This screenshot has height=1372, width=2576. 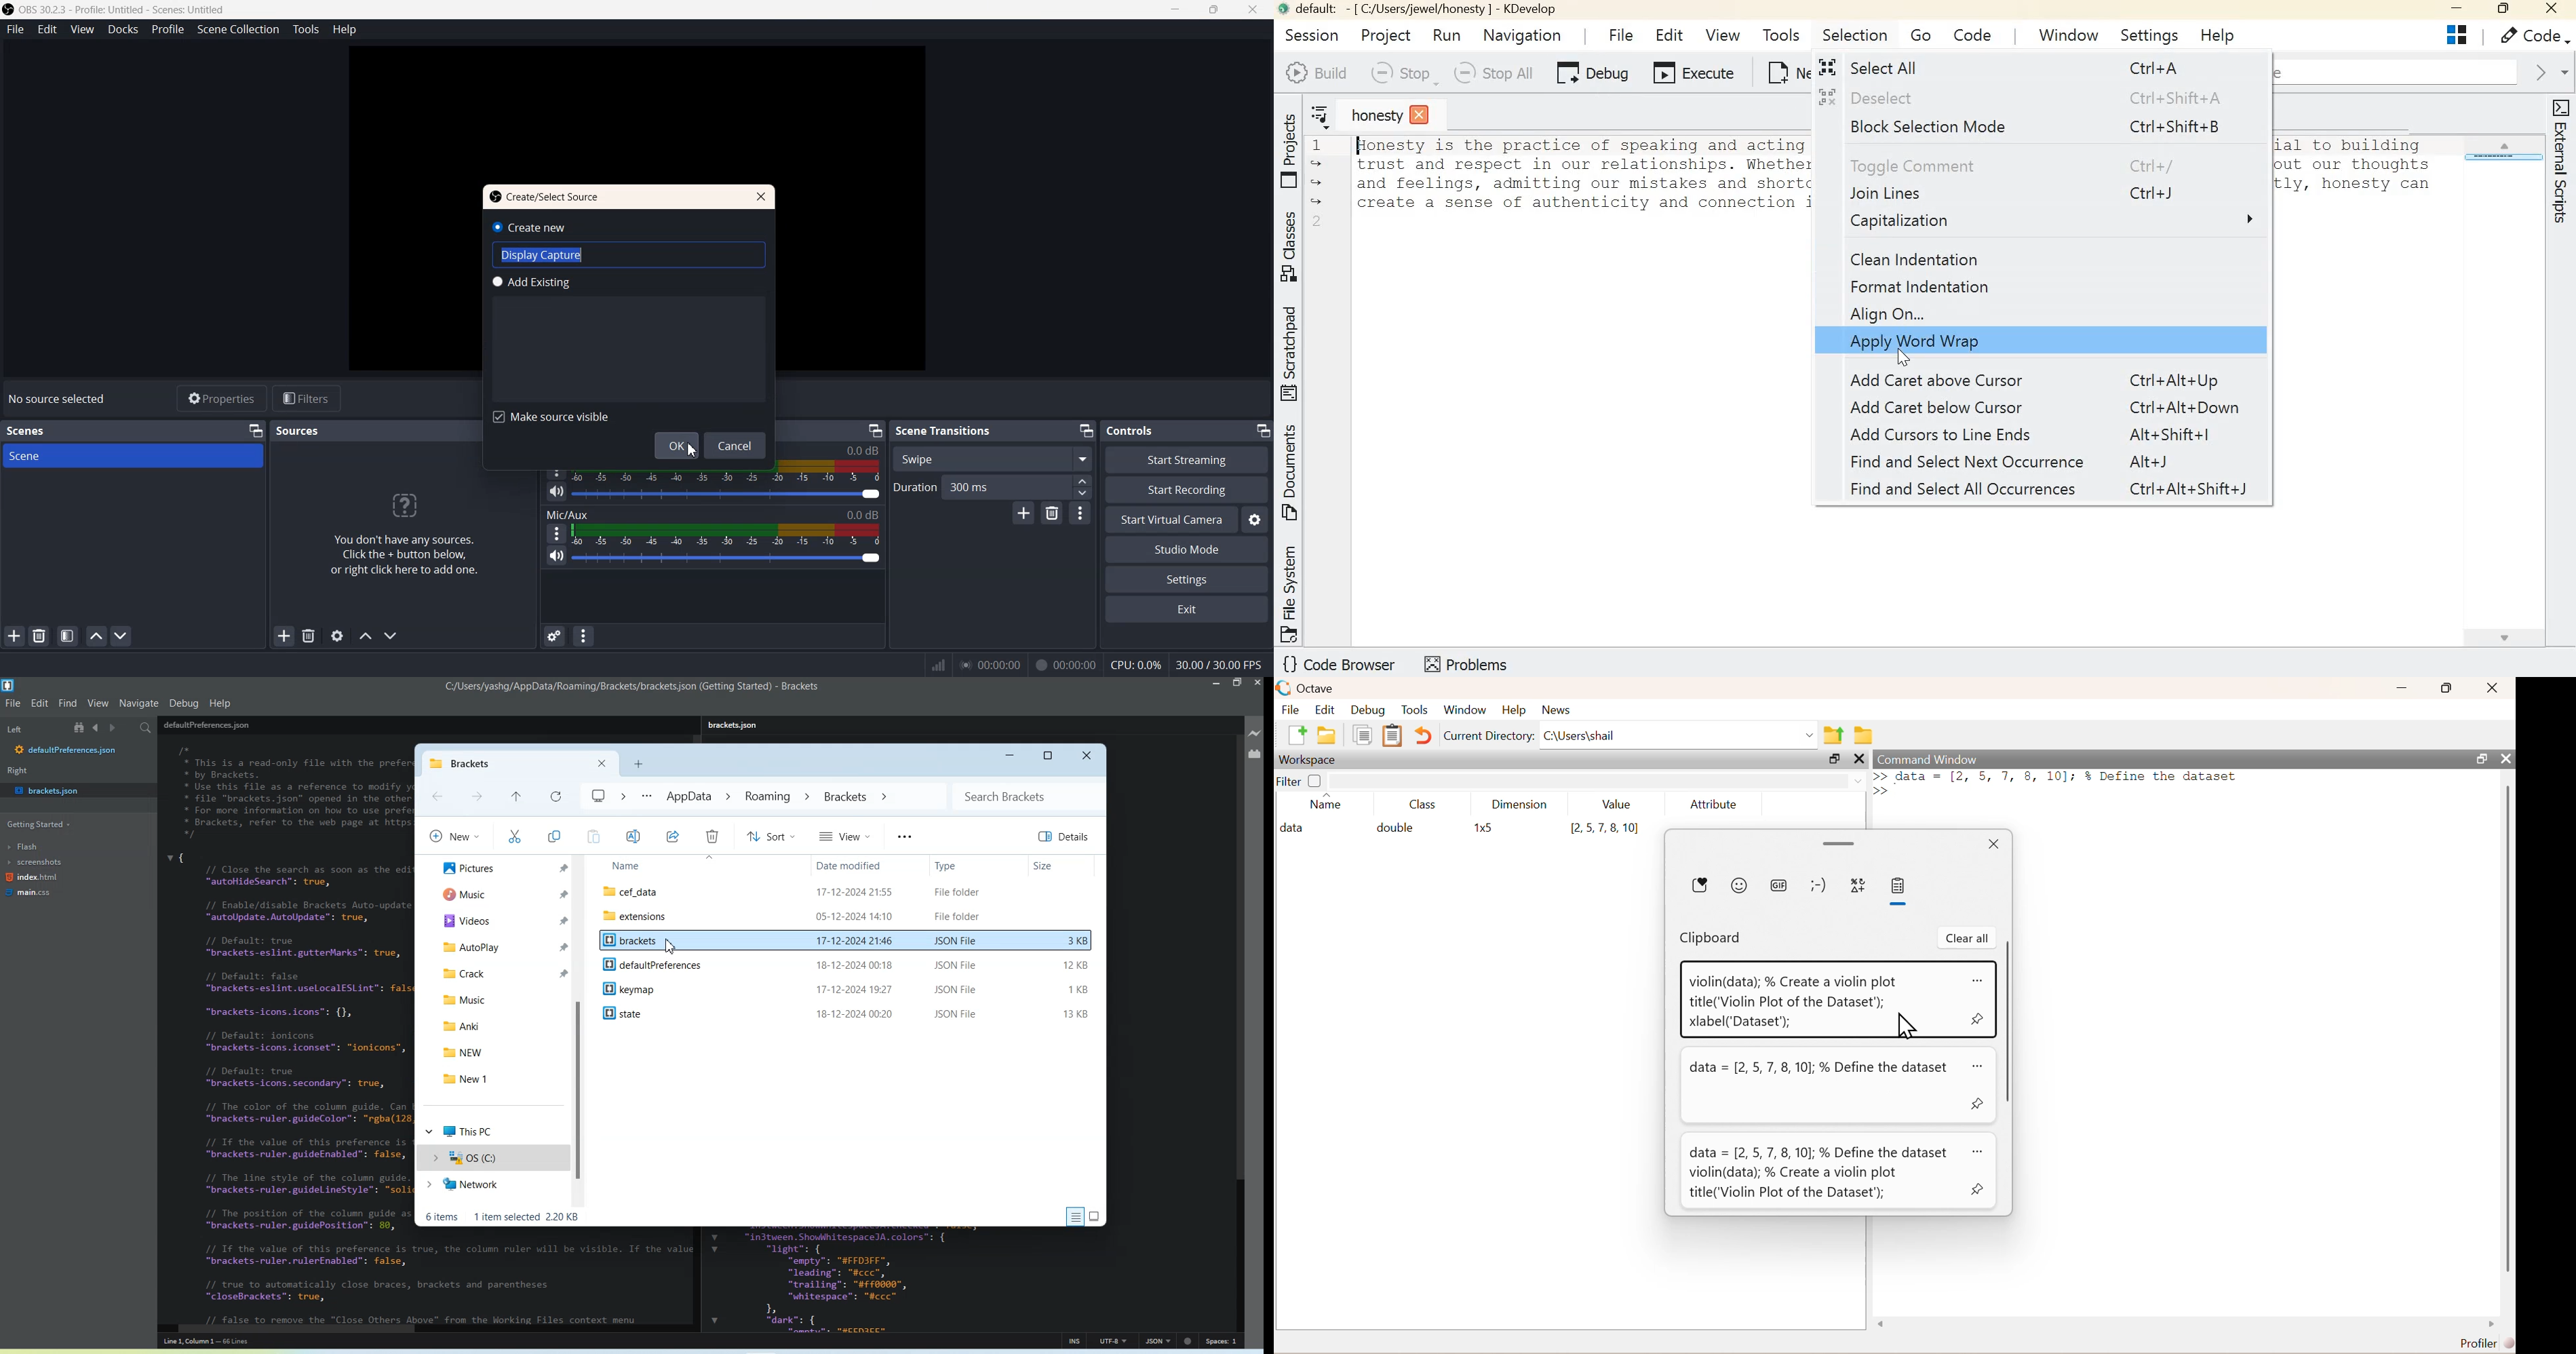 What do you see at coordinates (1711, 938) in the screenshot?
I see `Clipboard` at bounding box center [1711, 938].